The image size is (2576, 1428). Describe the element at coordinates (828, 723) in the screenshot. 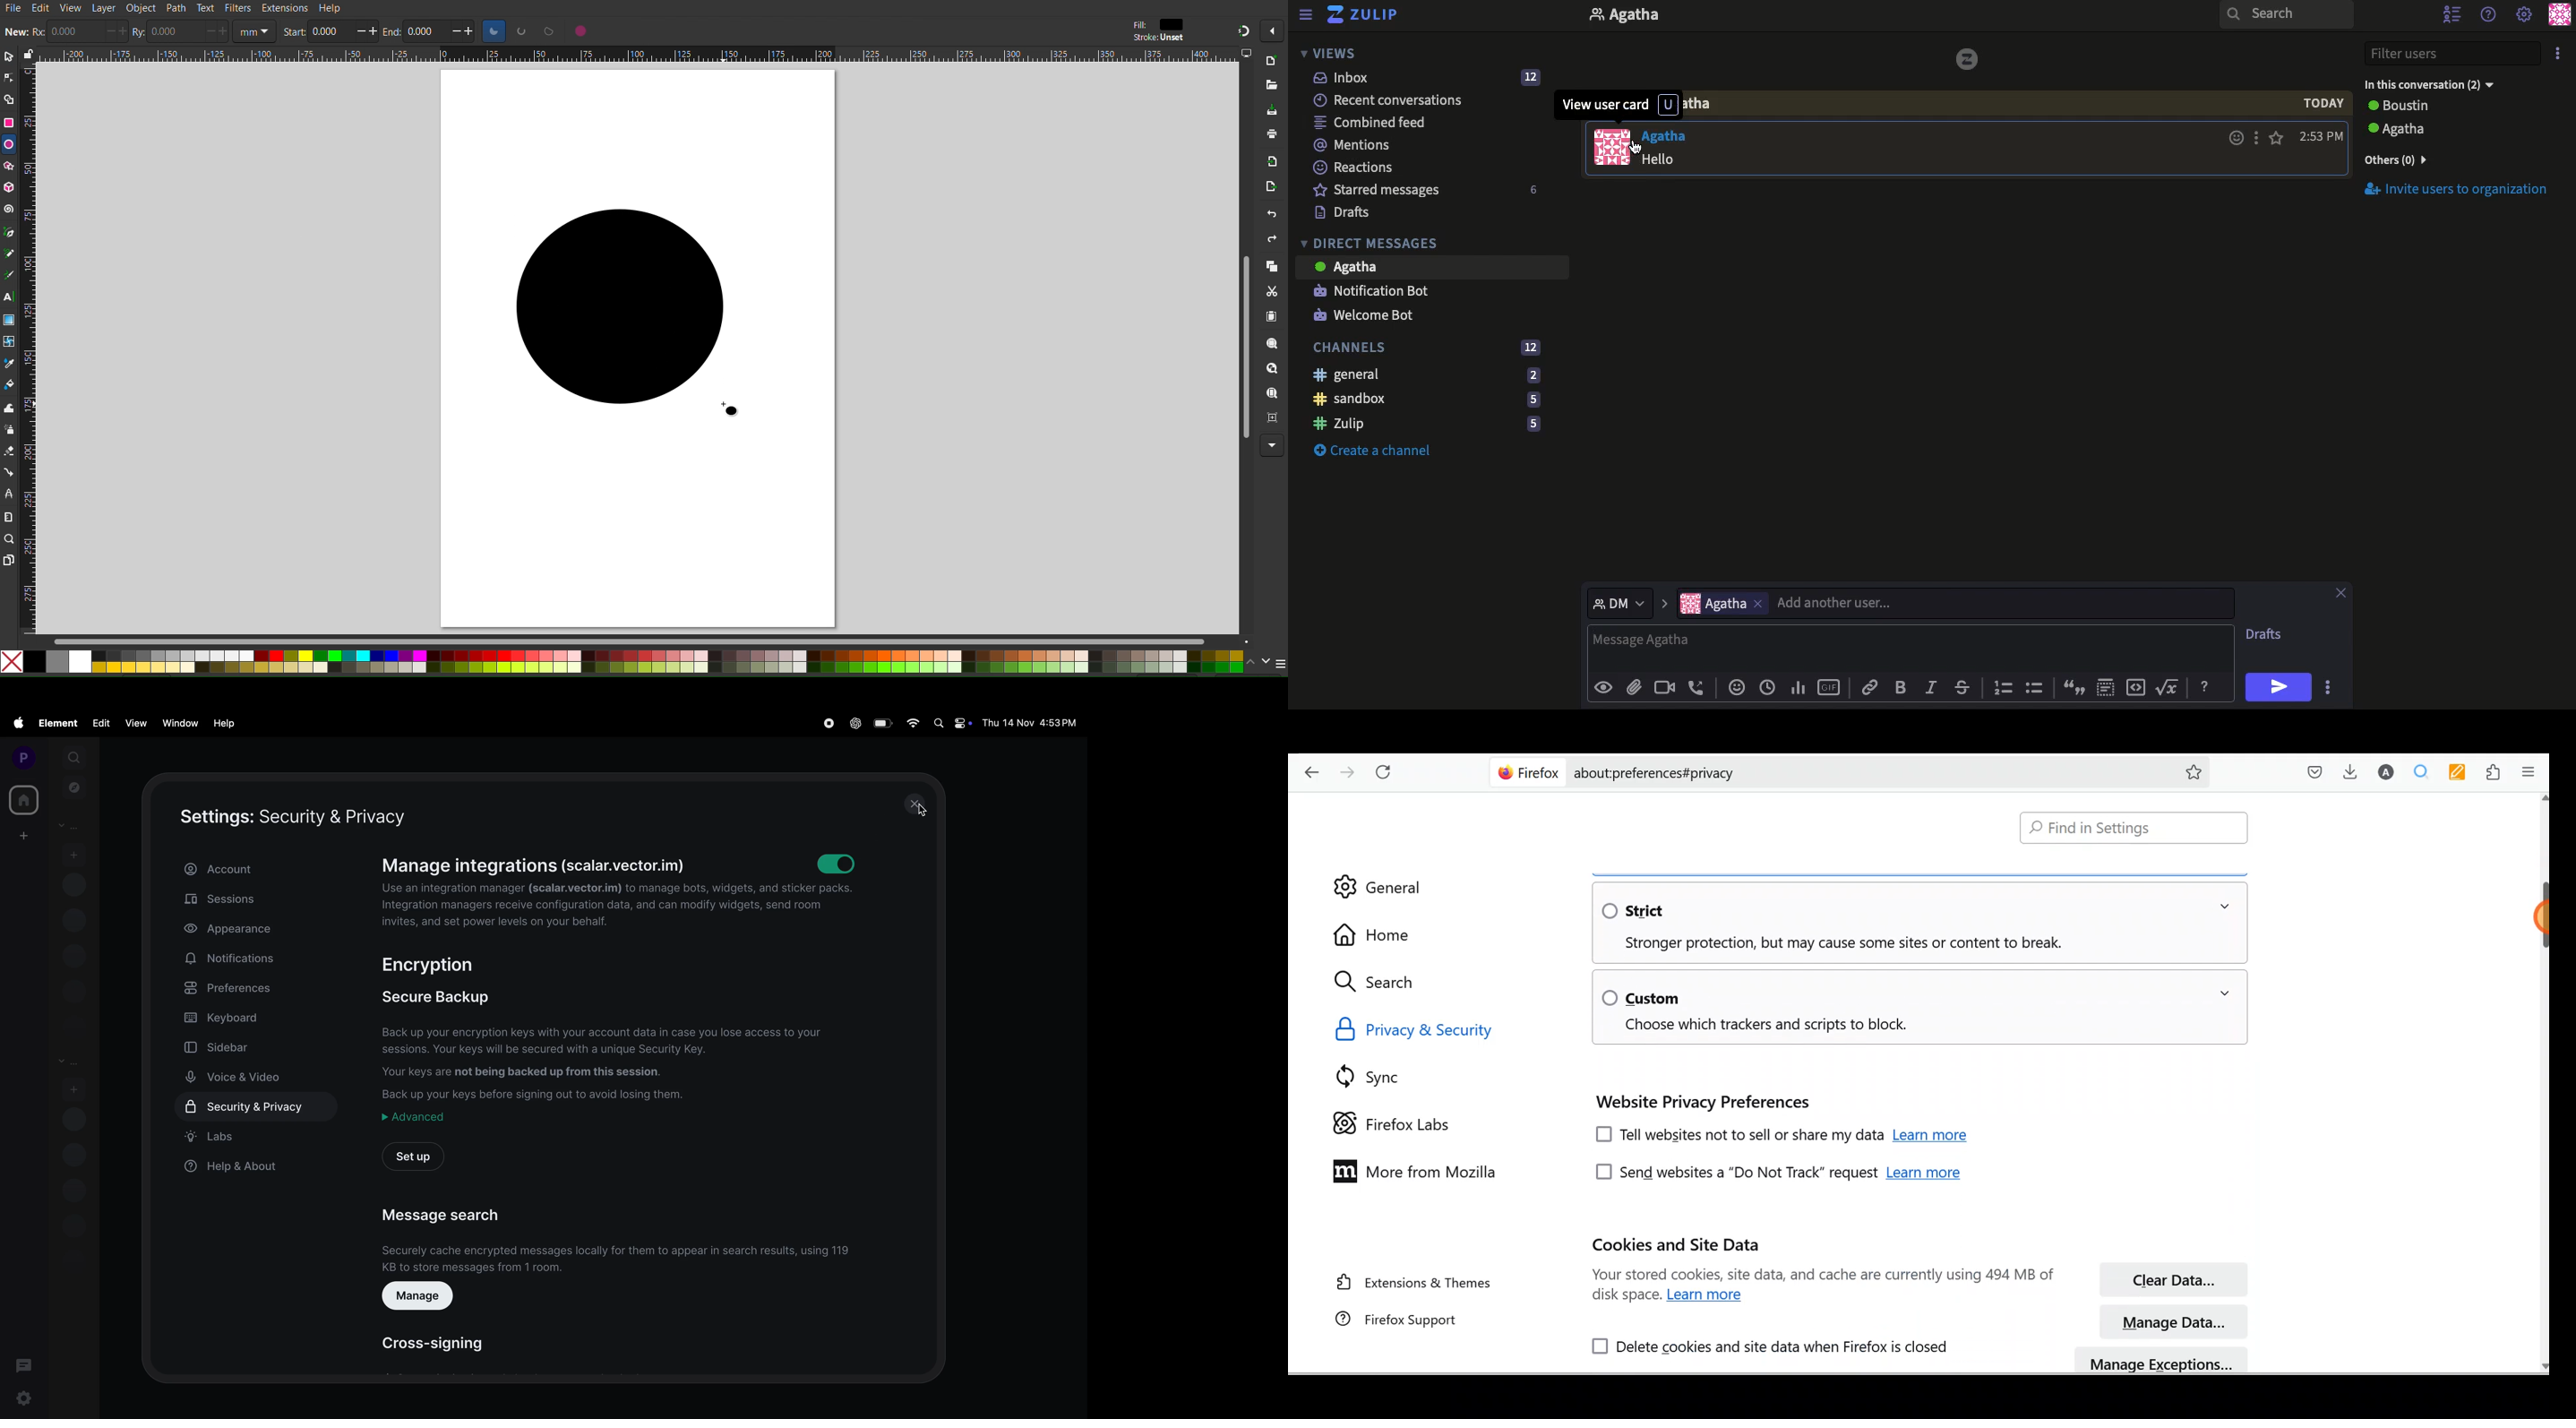

I see `record` at that location.